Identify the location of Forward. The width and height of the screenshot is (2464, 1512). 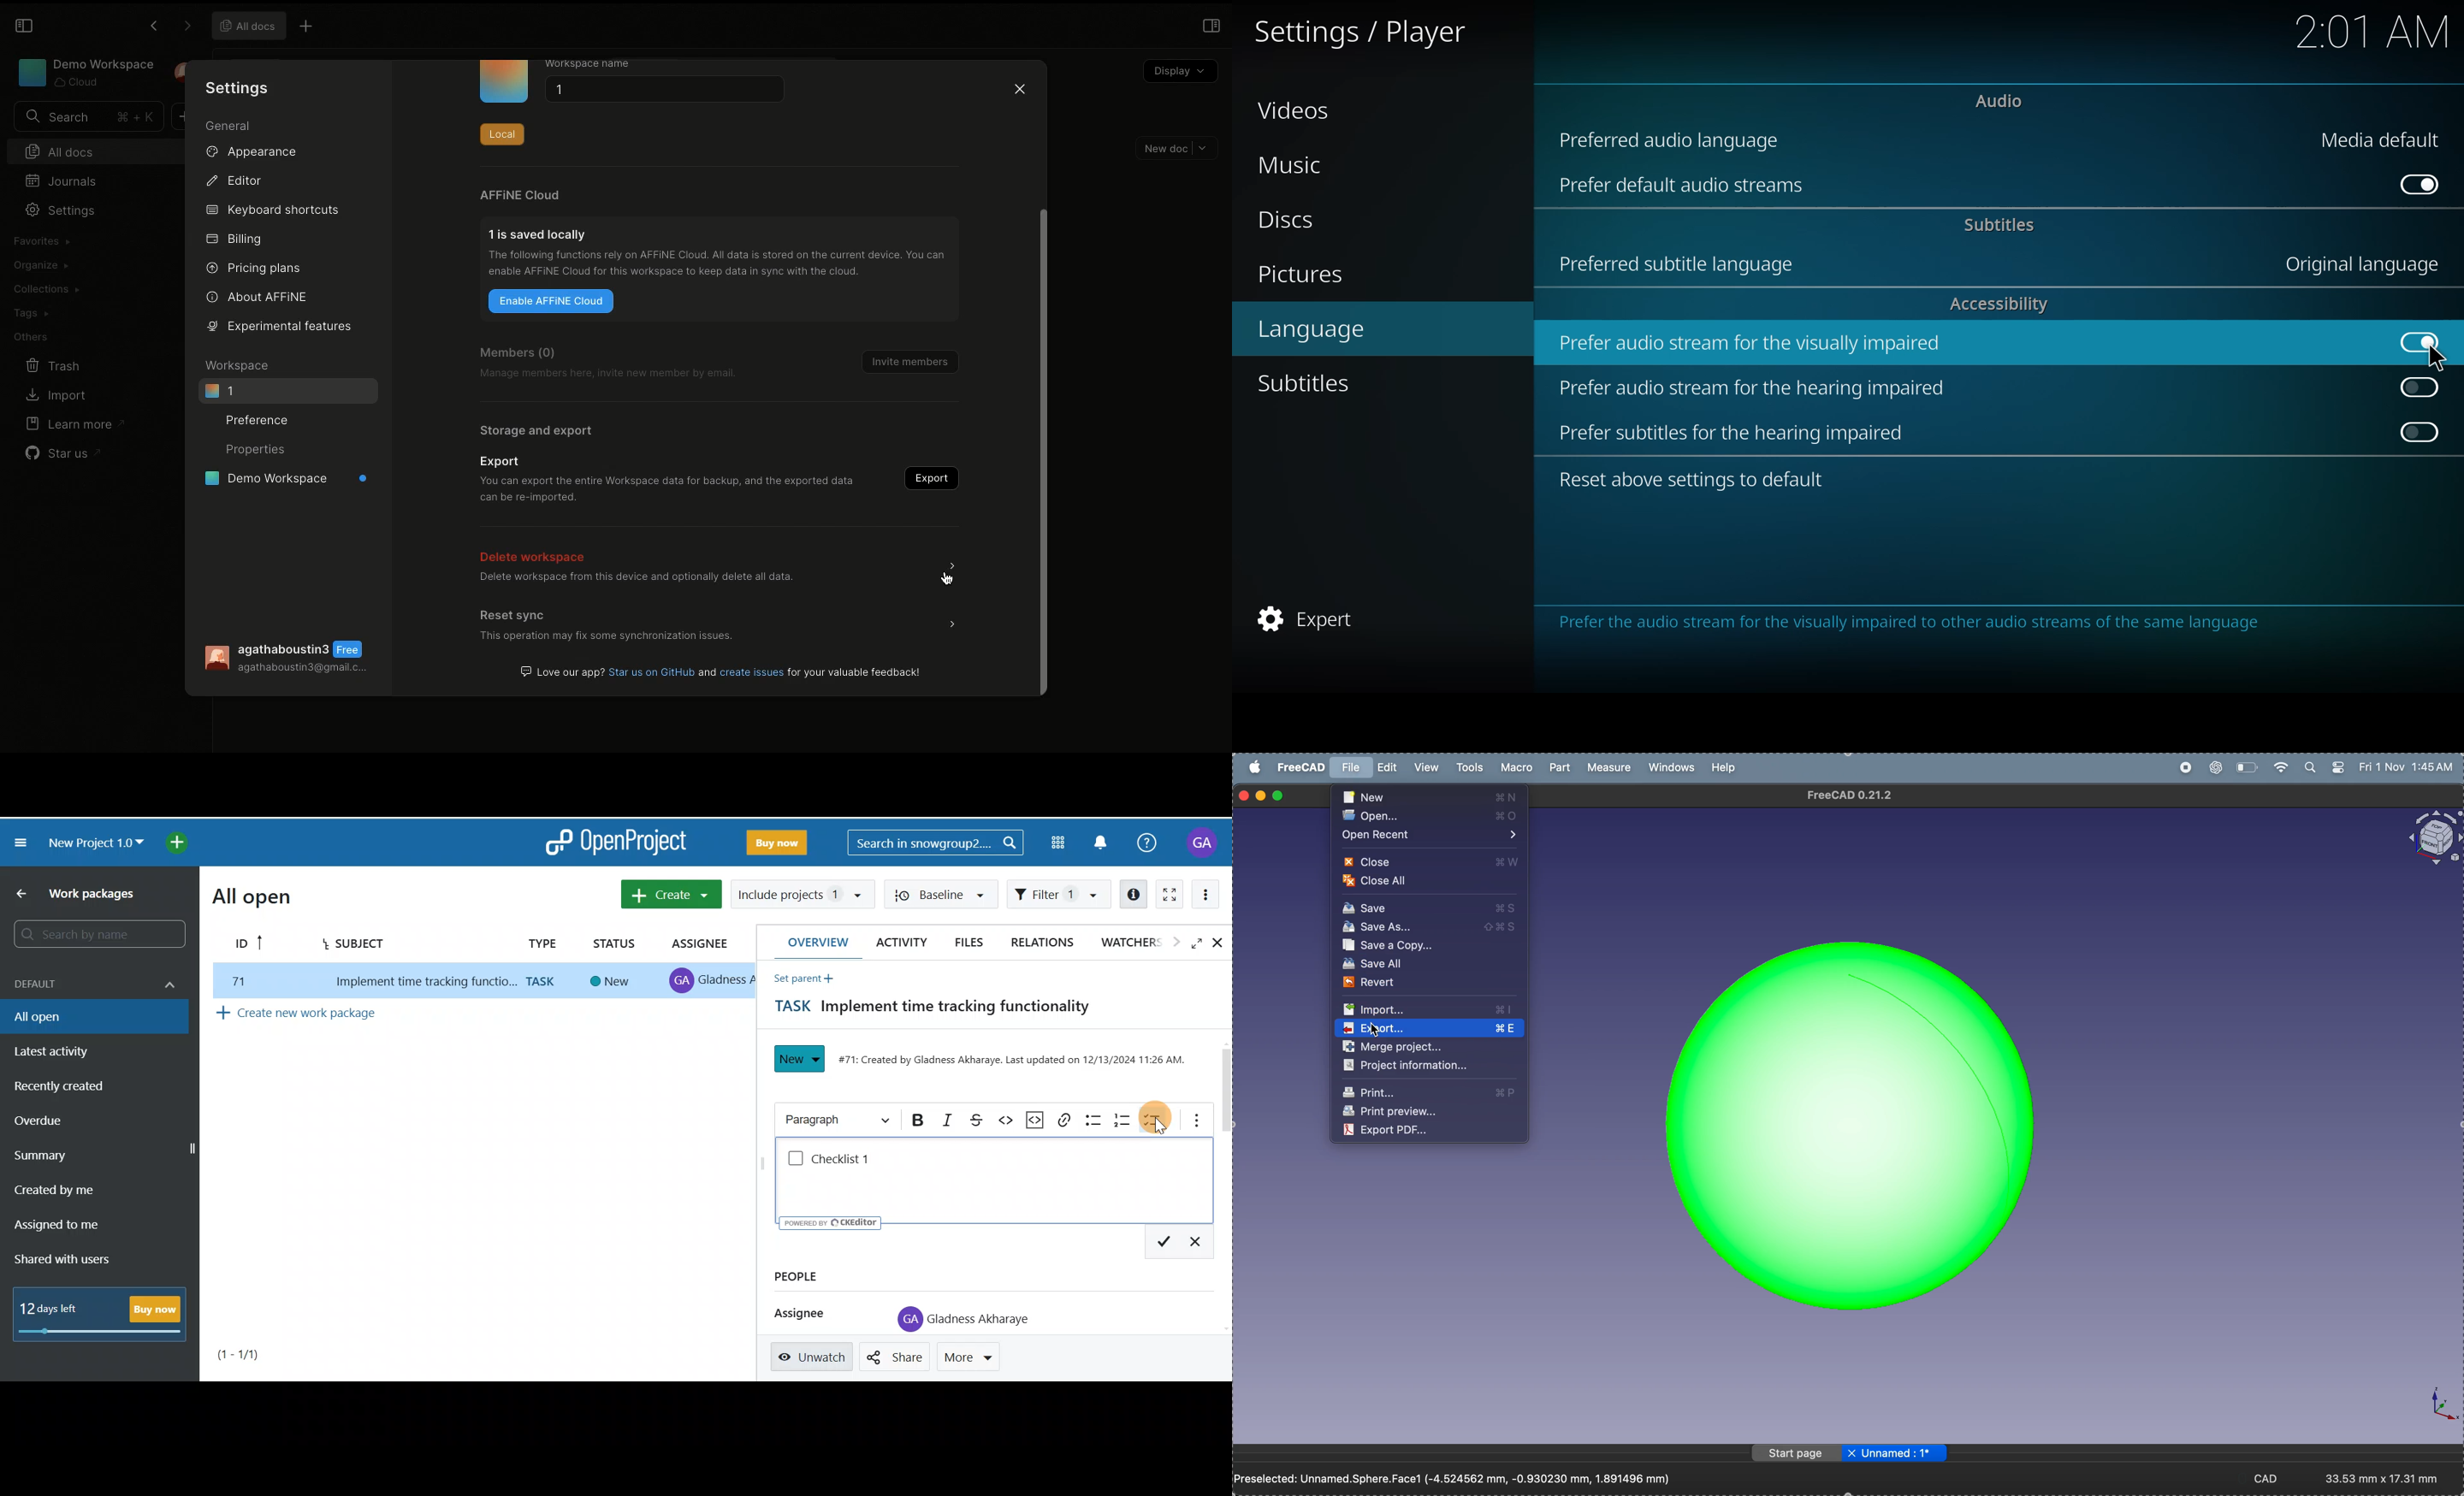
(184, 27).